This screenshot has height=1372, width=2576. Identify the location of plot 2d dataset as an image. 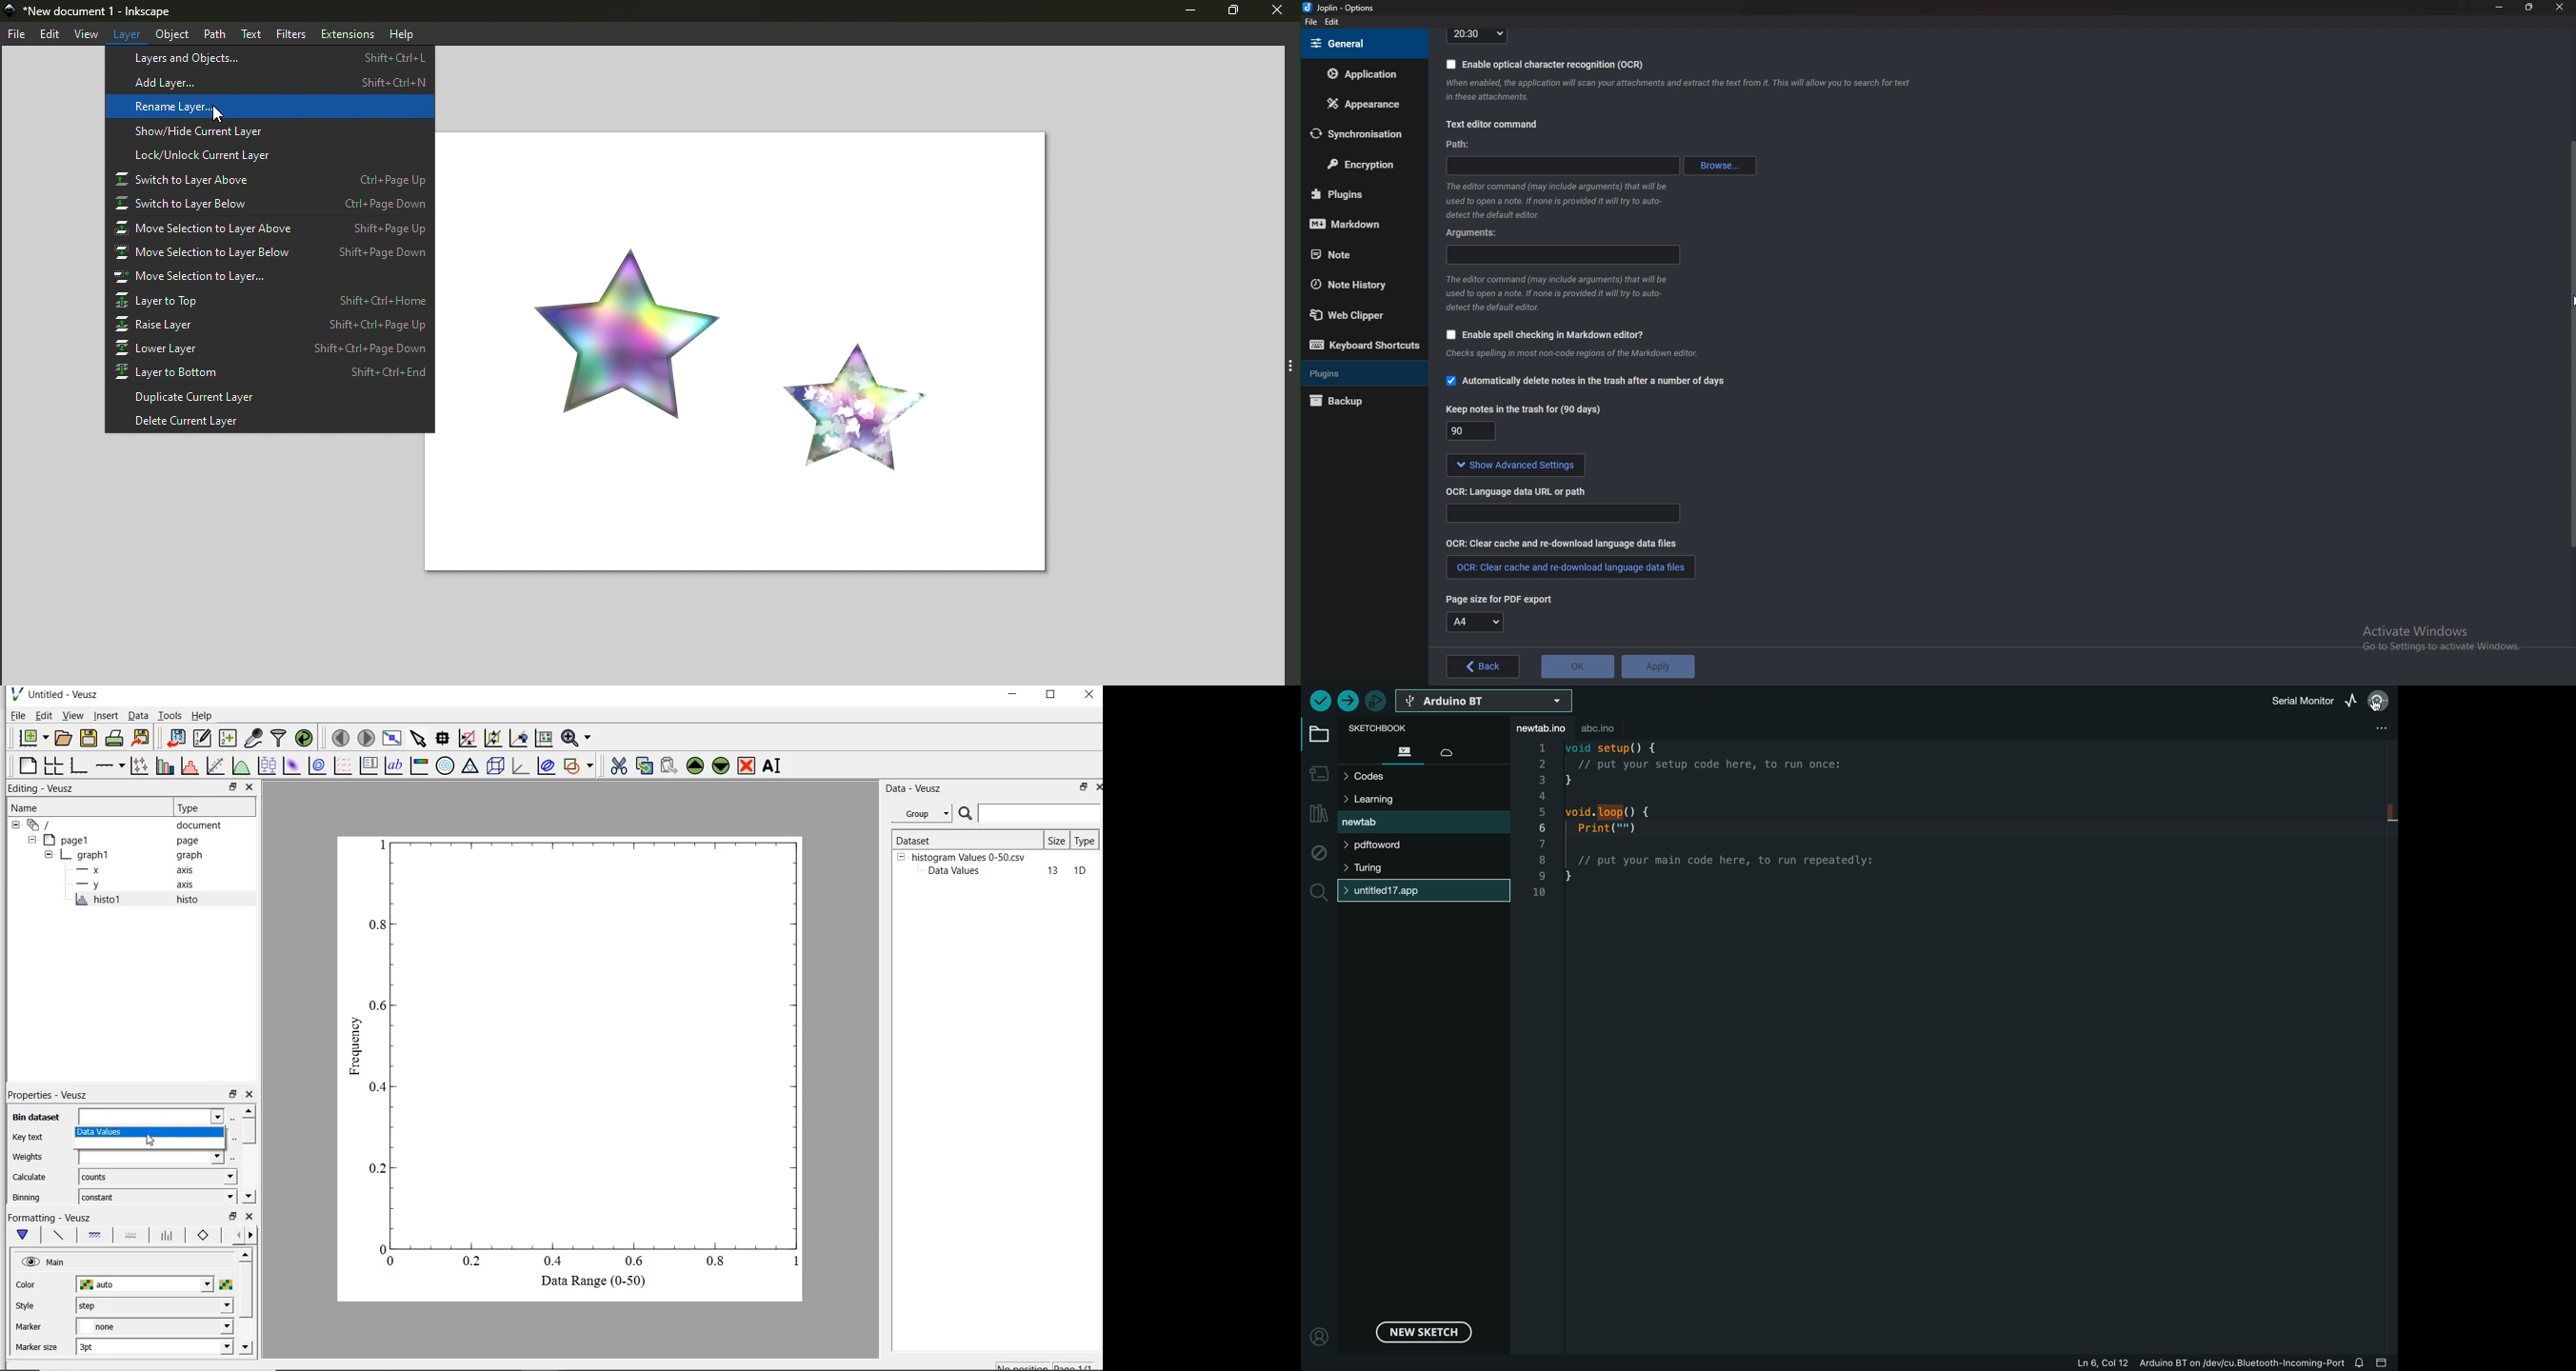
(292, 766).